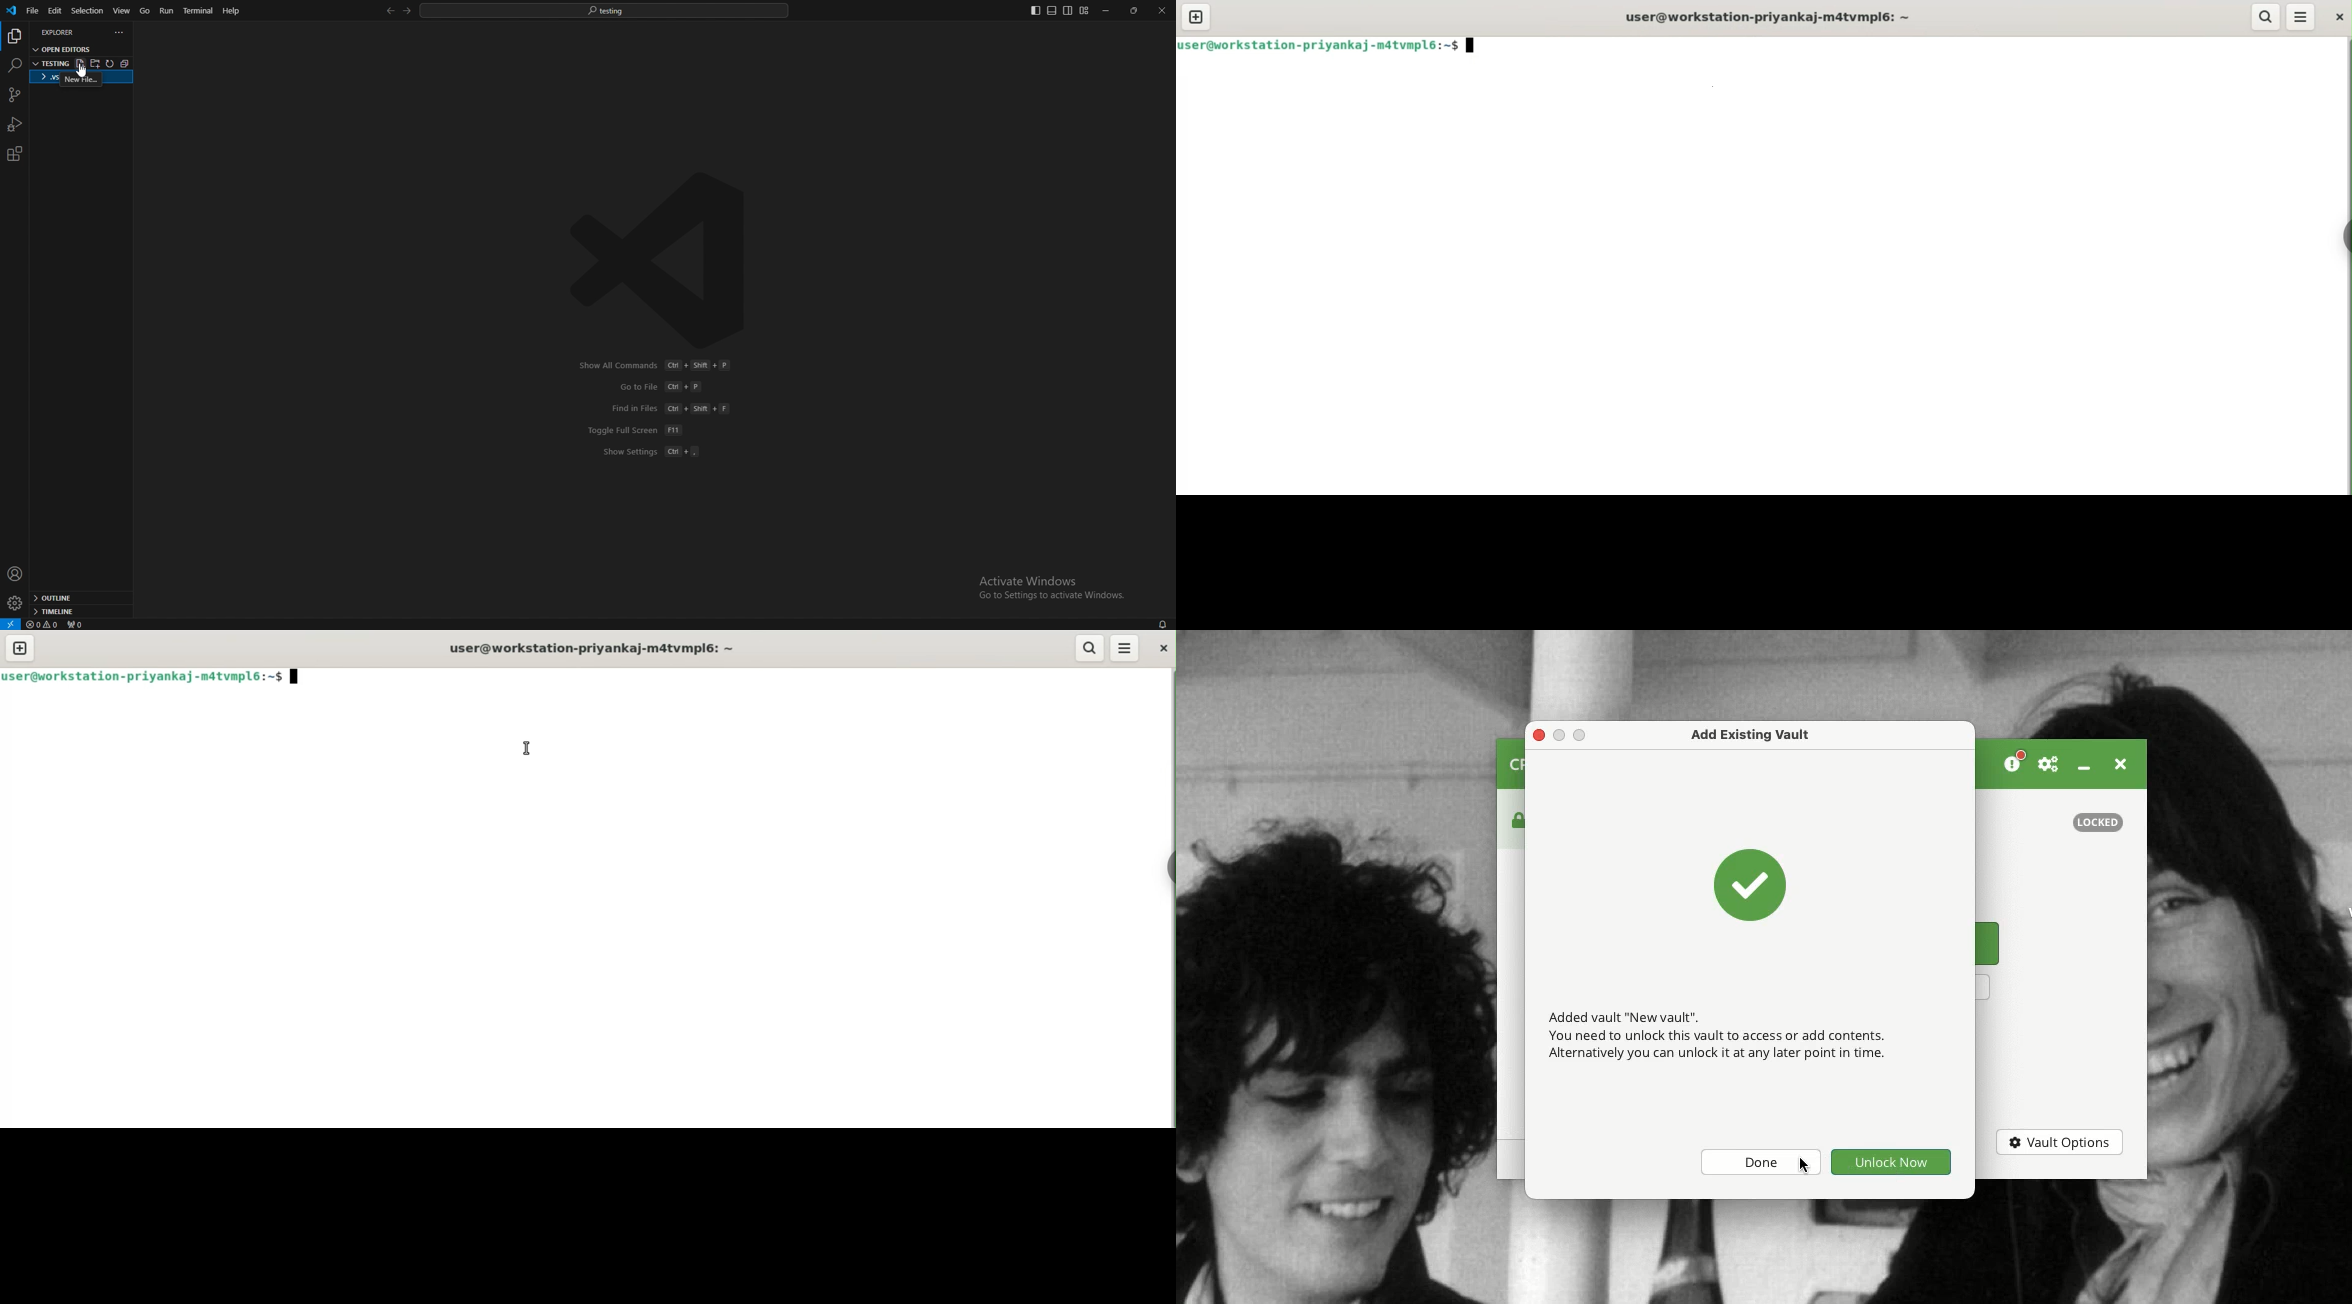  What do you see at coordinates (128, 63) in the screenshot?
I see `collapse` at bounding box center [128, 63].